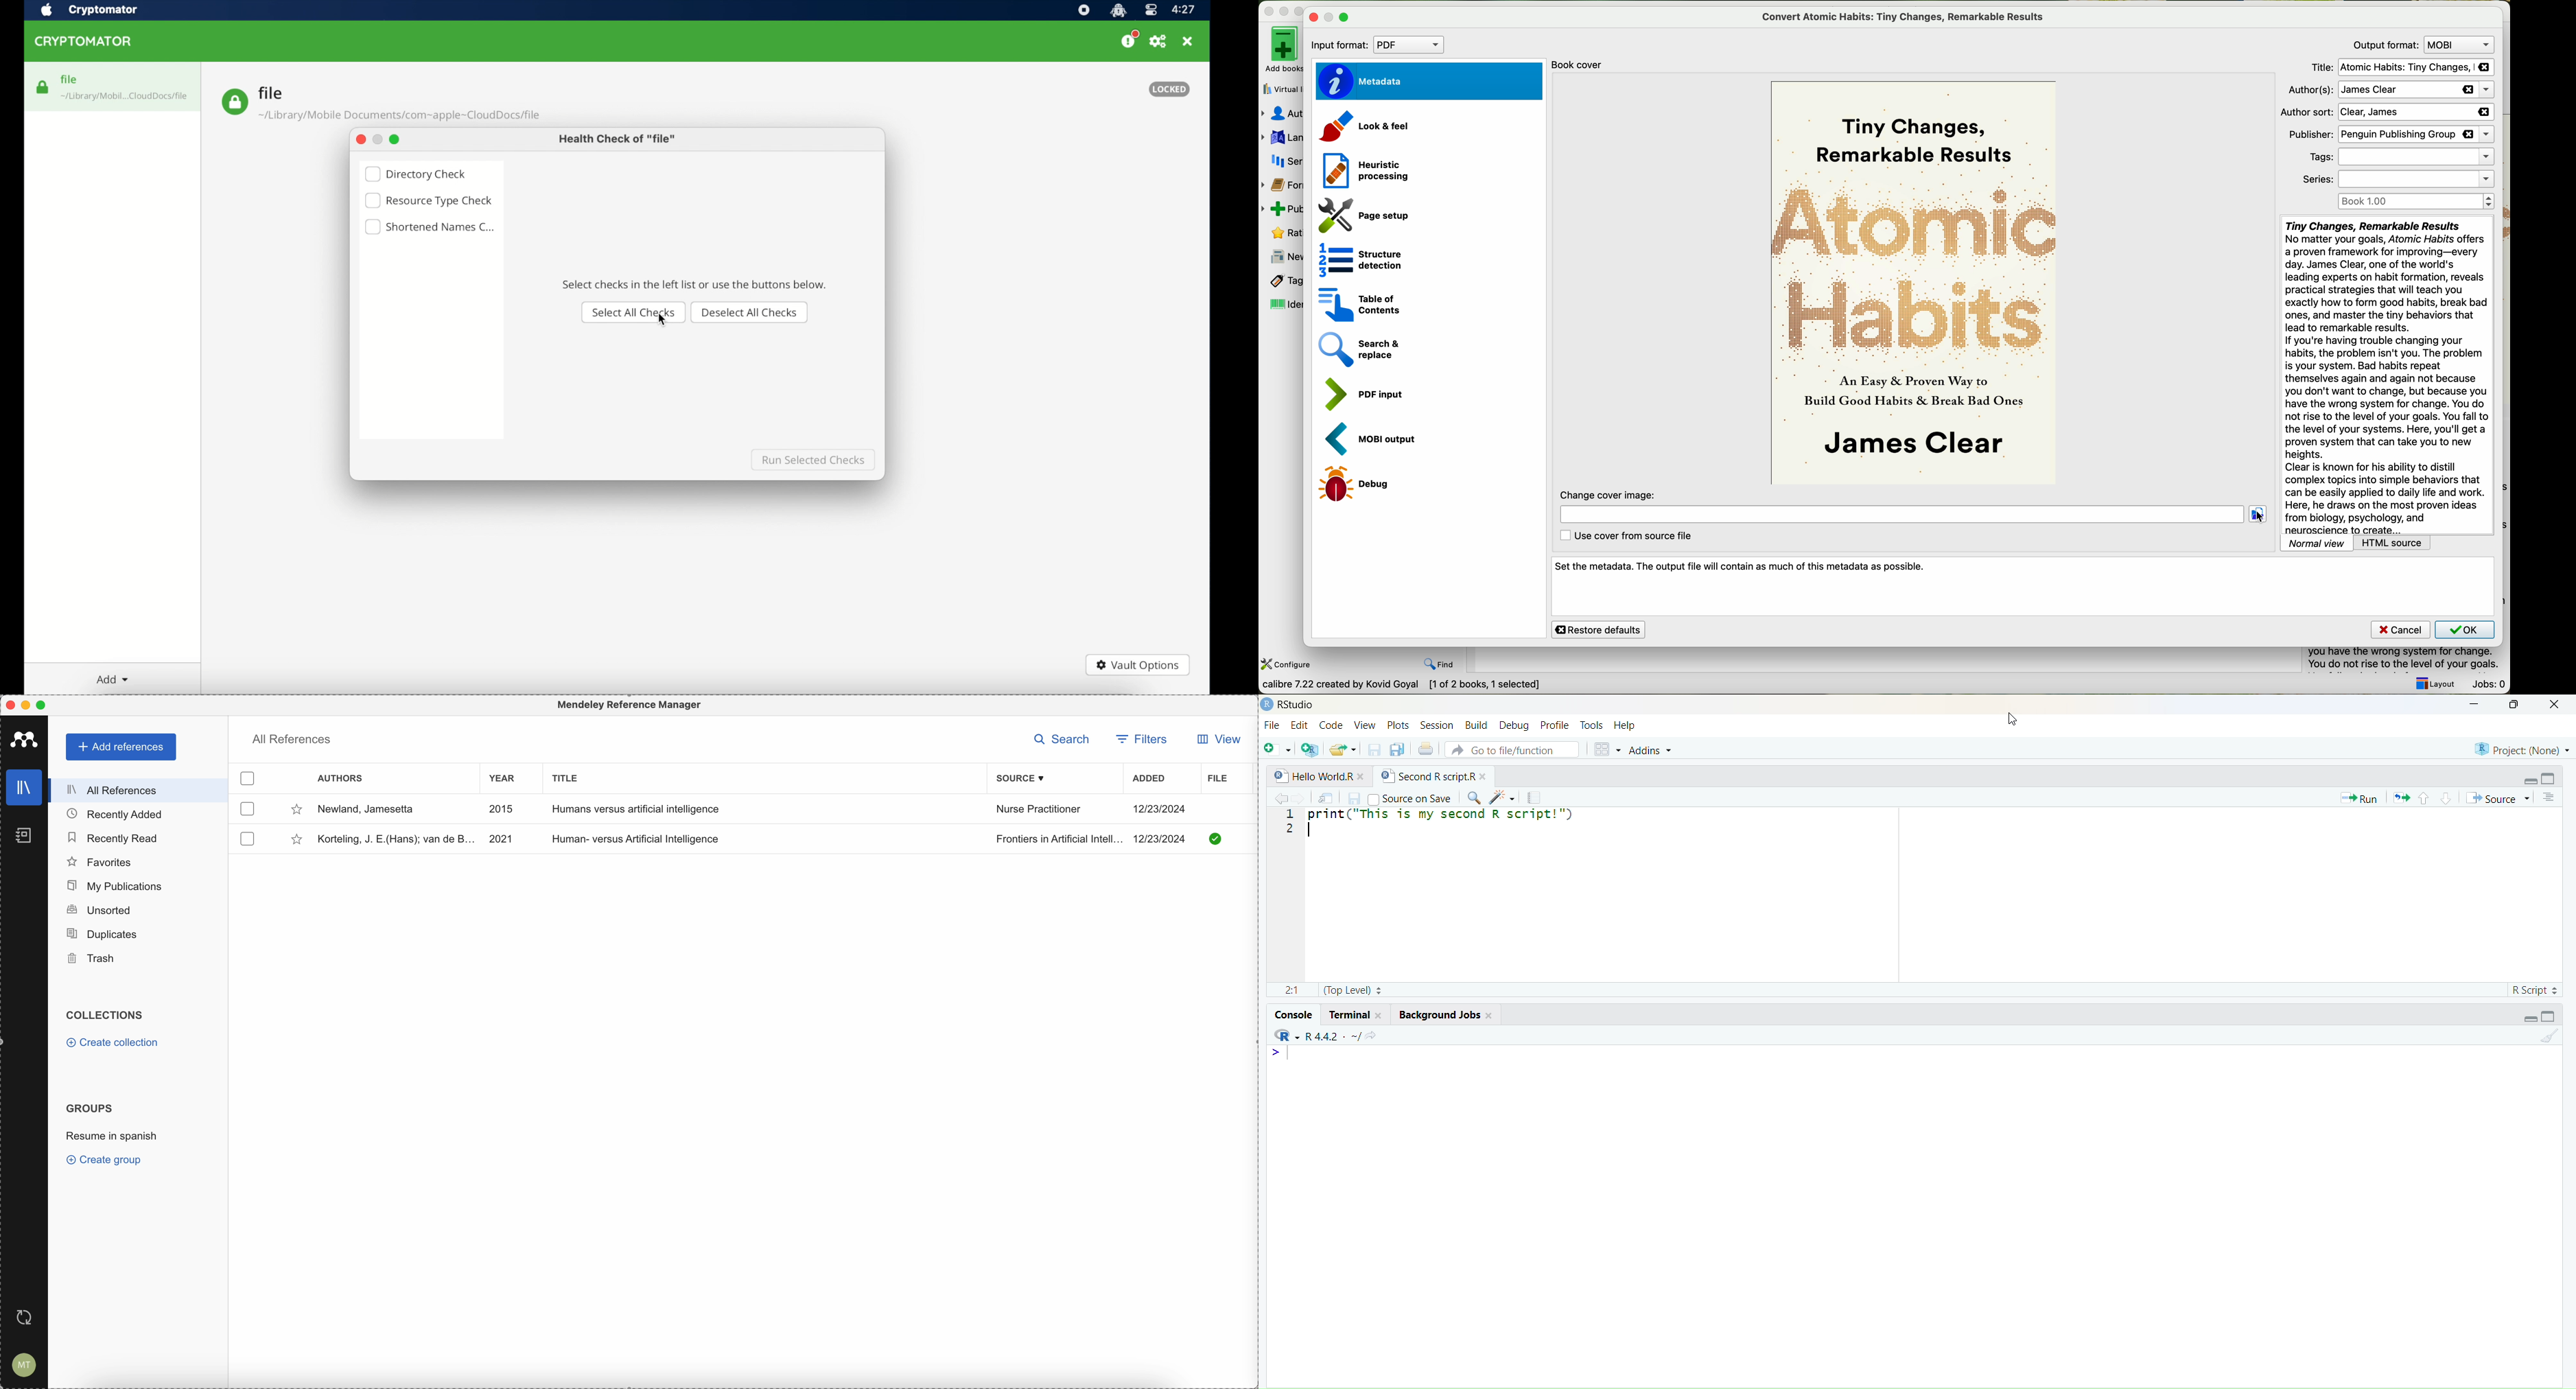 The width and height of the screenshot is (2576, 1400). I want to click on Maximize, so click(2553, 1016).